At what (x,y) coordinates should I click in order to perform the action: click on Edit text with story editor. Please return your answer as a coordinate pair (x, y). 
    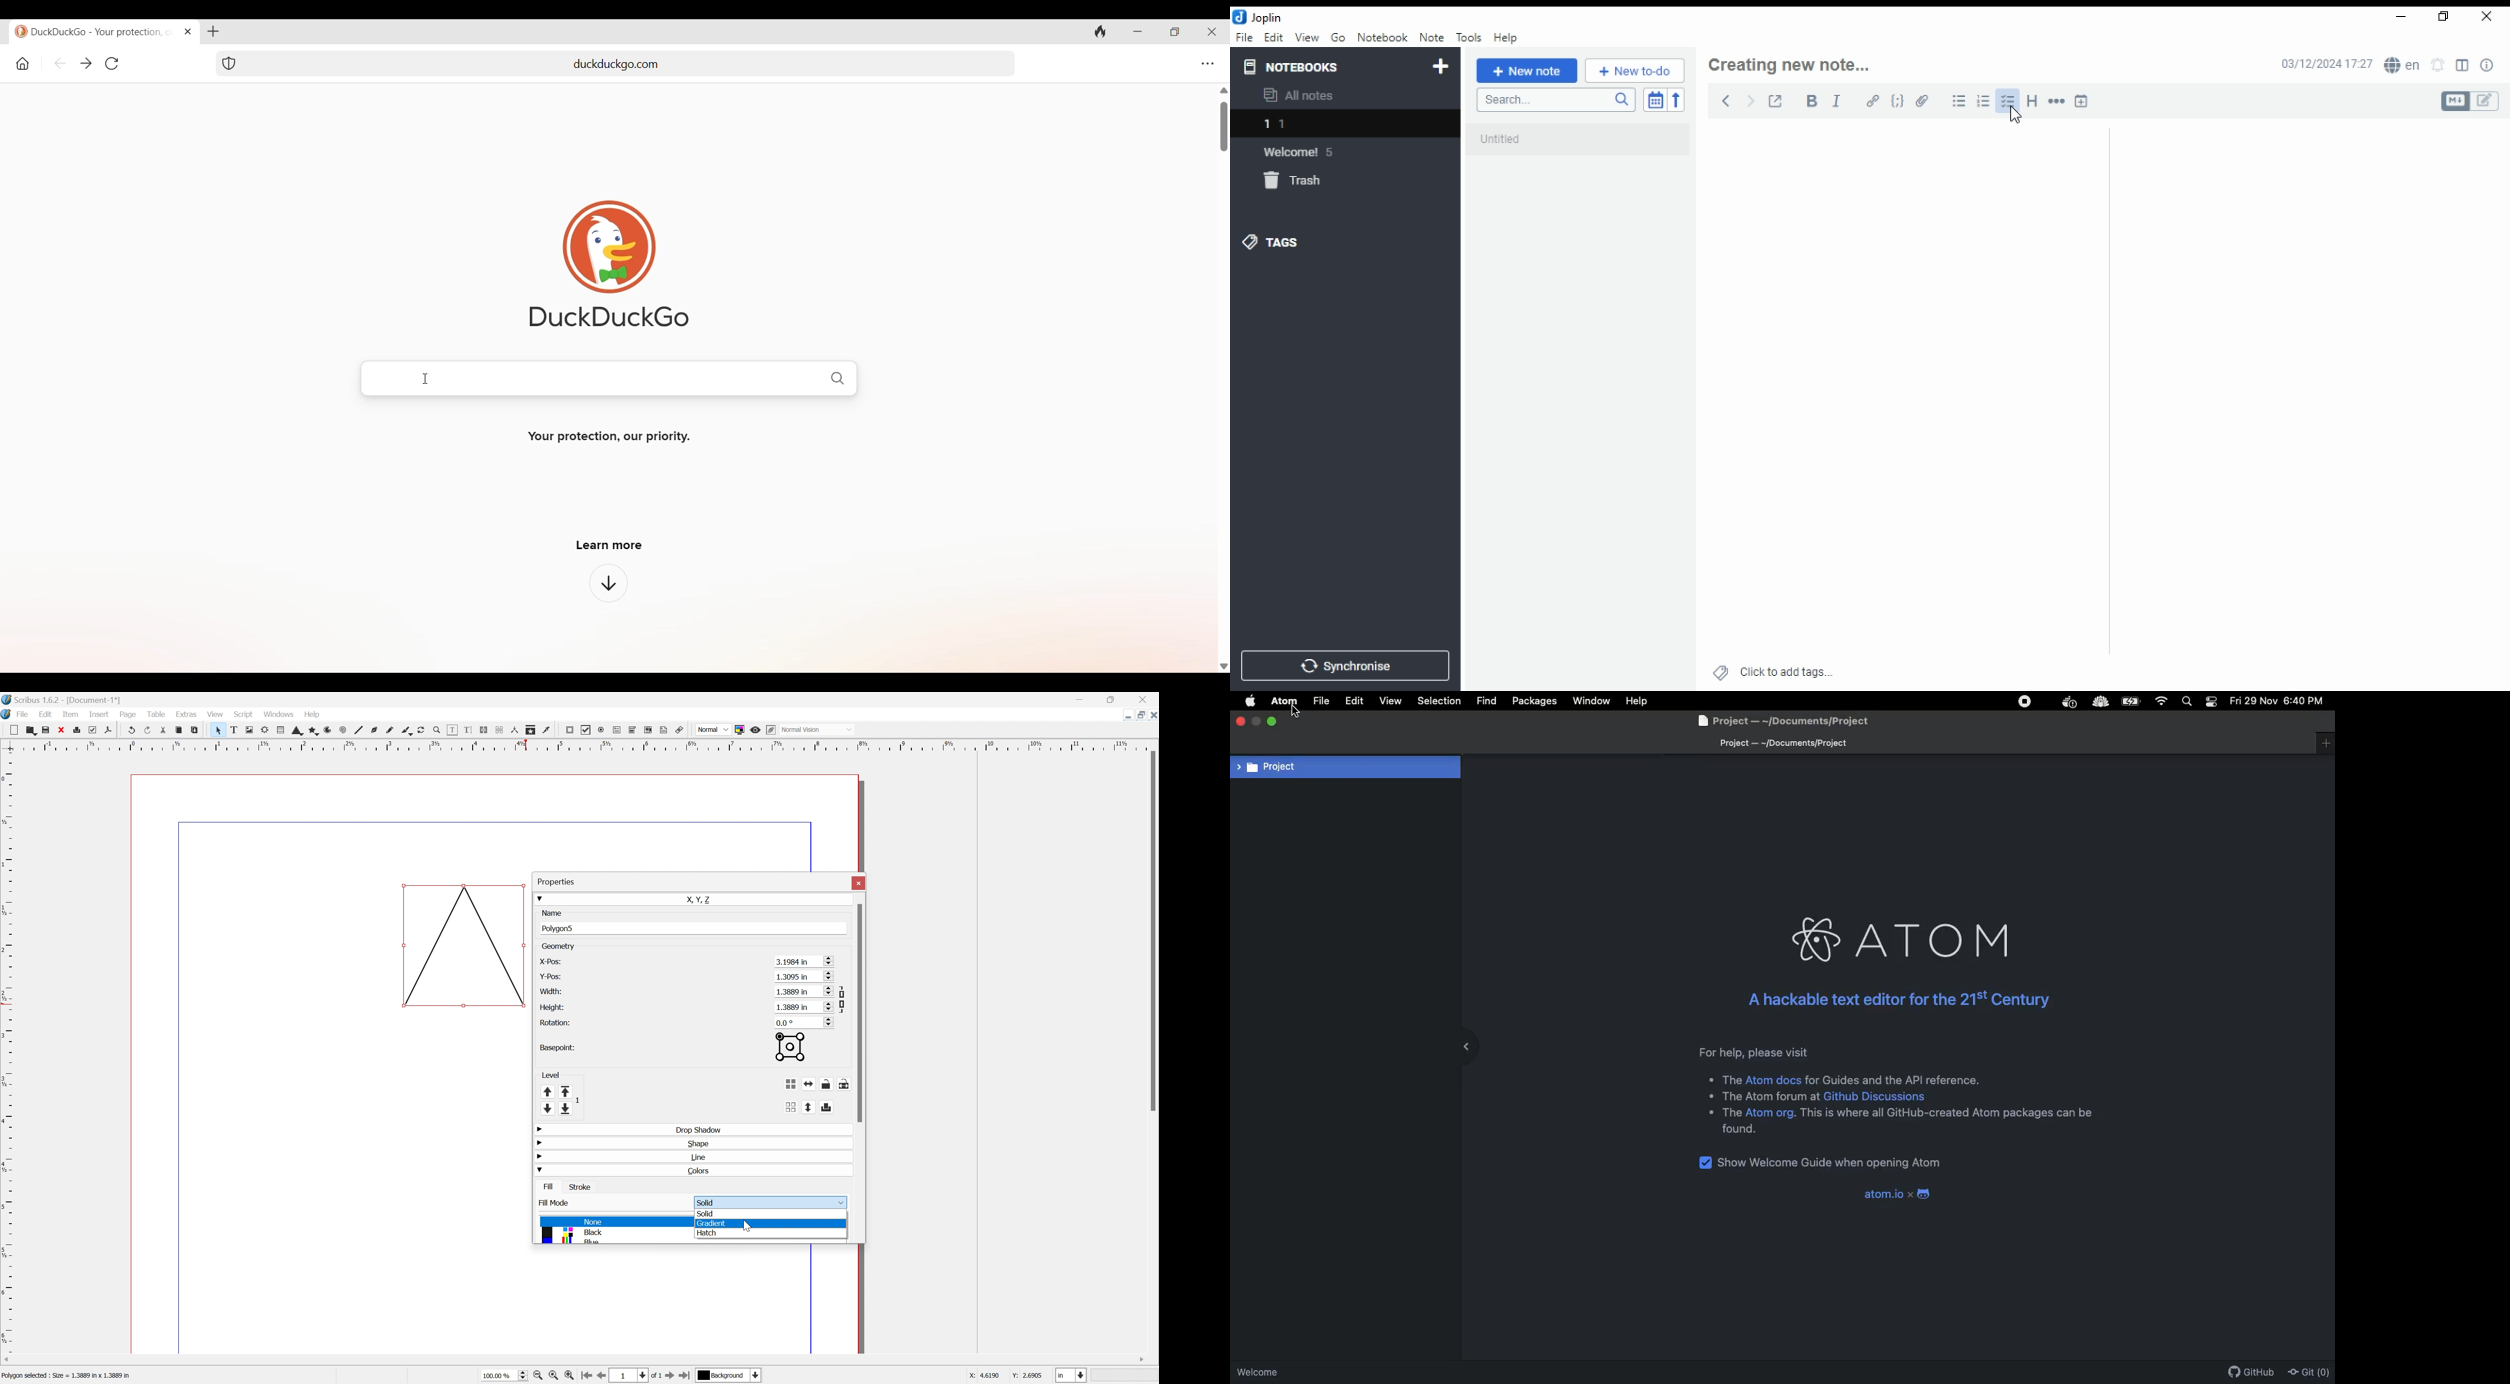
    Looking at the image, I should click on (465, 730).